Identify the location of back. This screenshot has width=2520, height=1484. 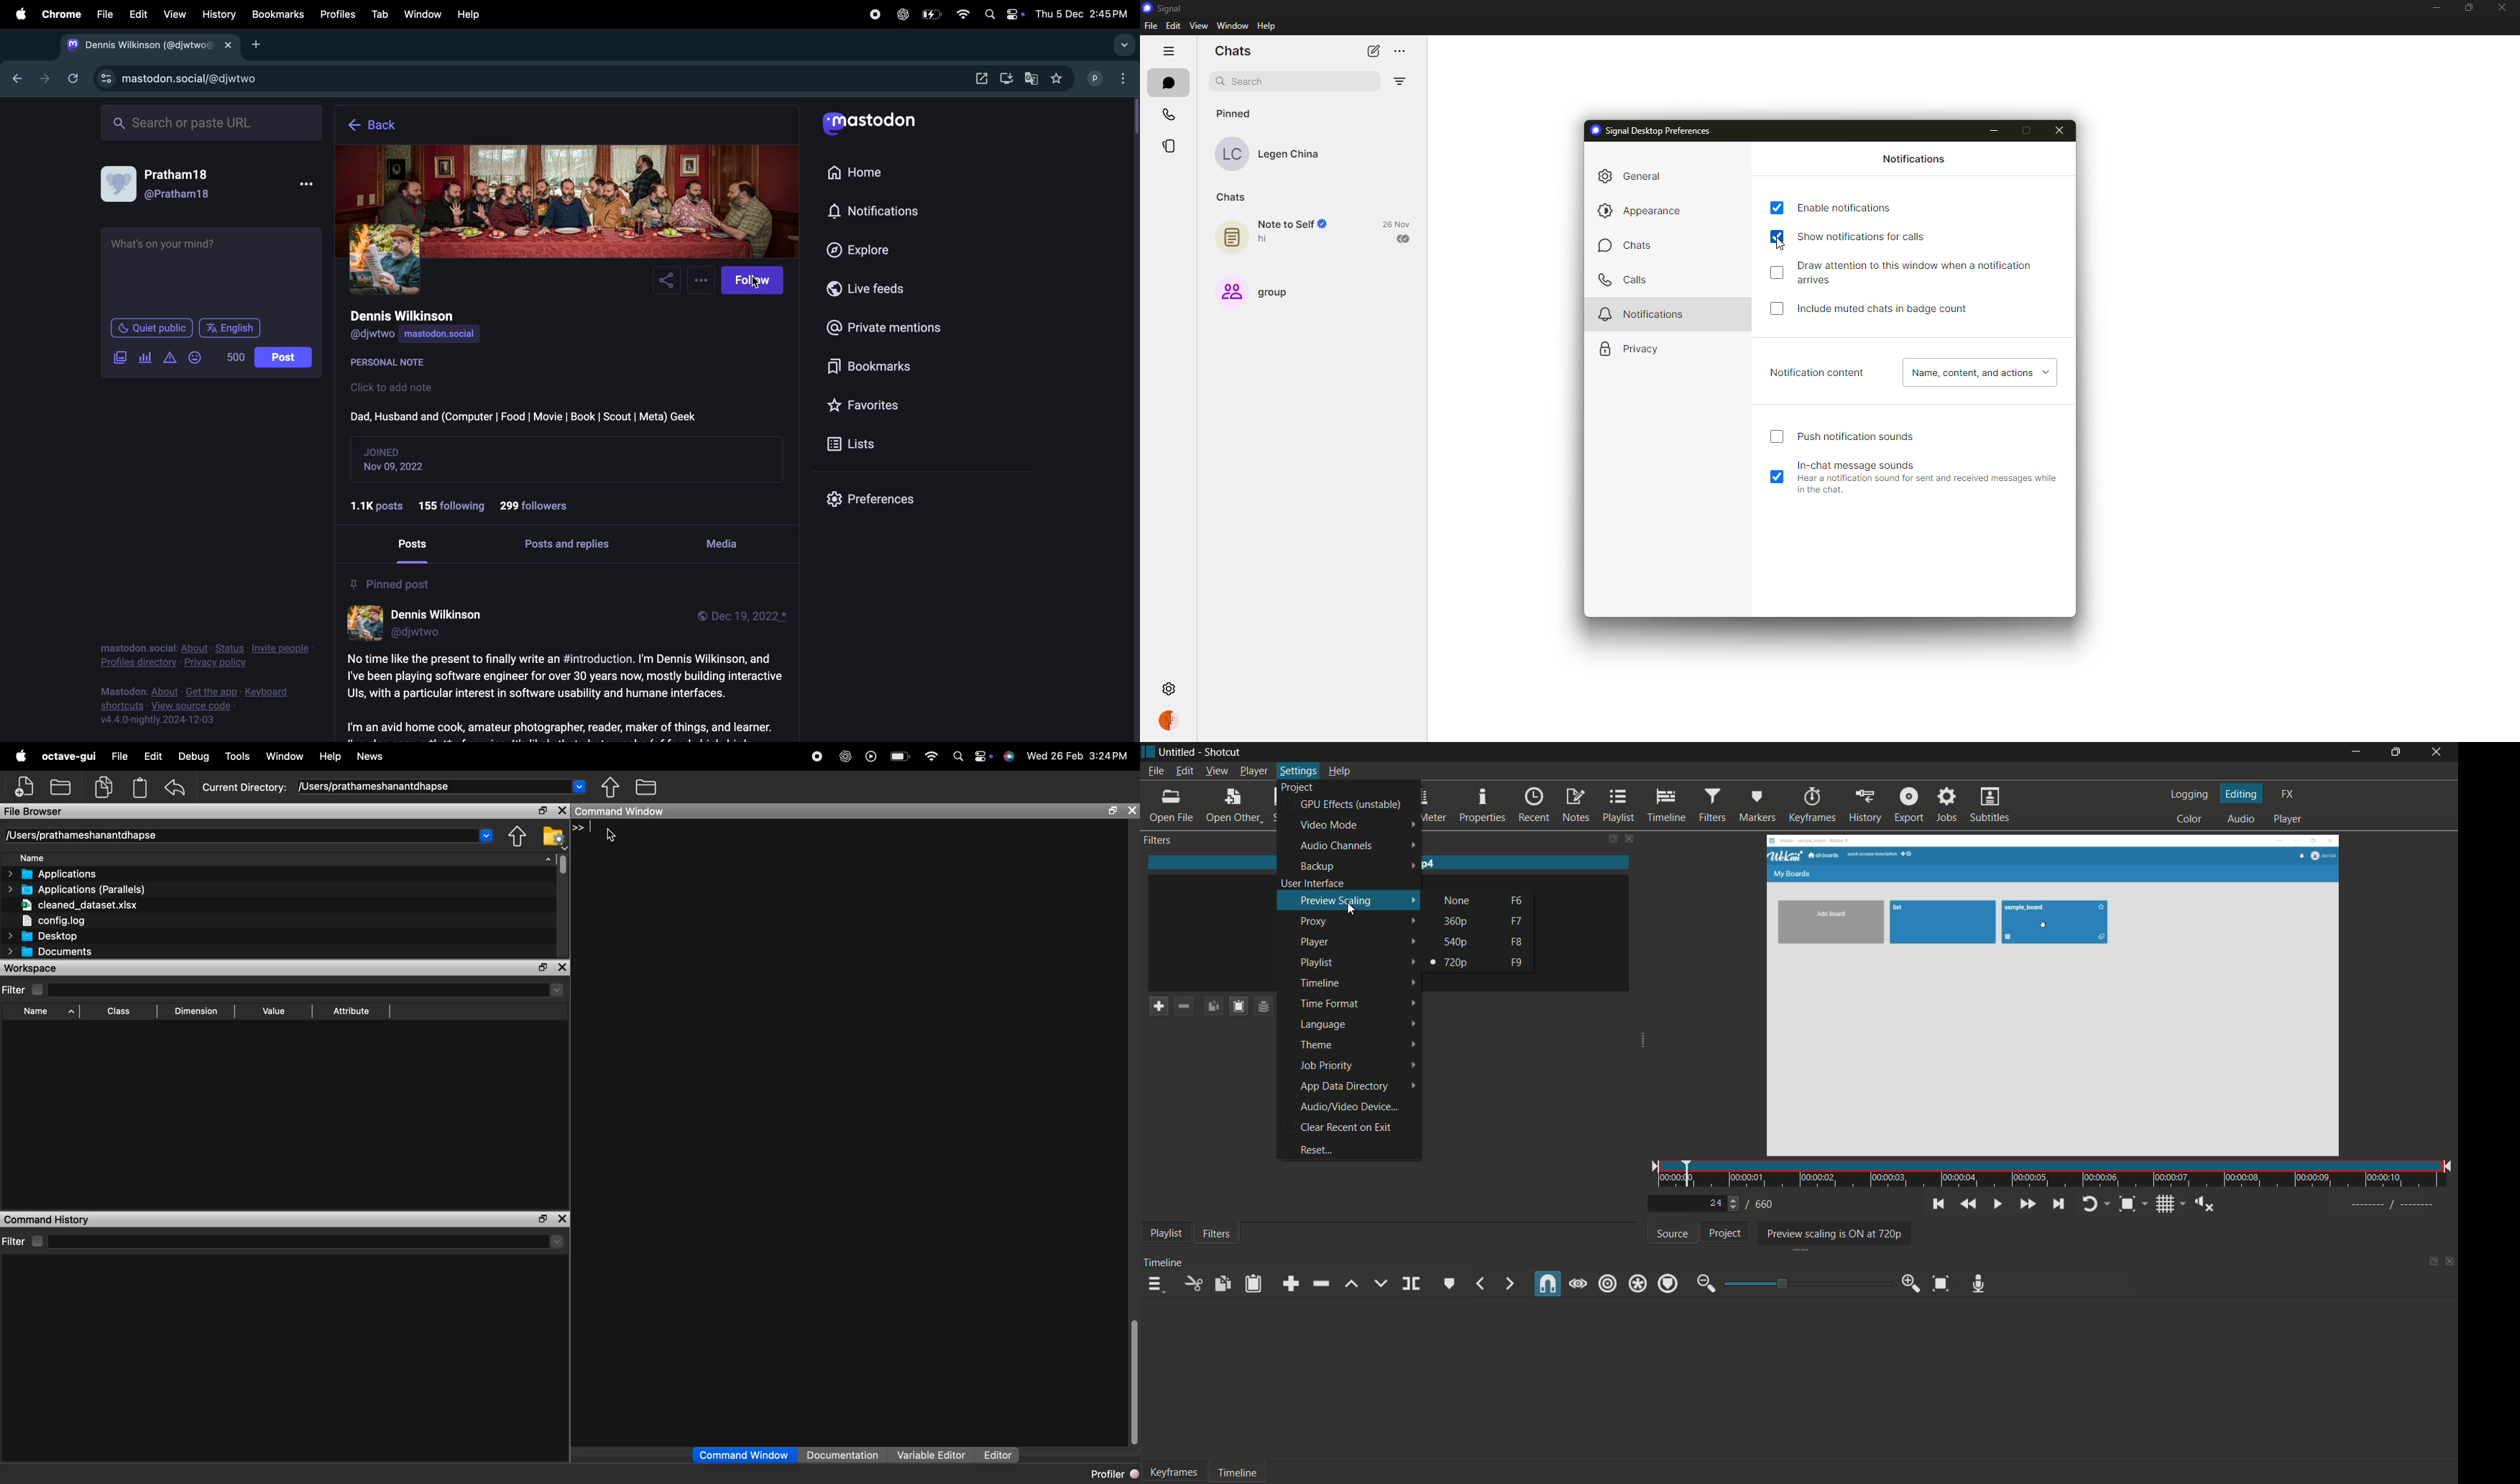
(379, 126).